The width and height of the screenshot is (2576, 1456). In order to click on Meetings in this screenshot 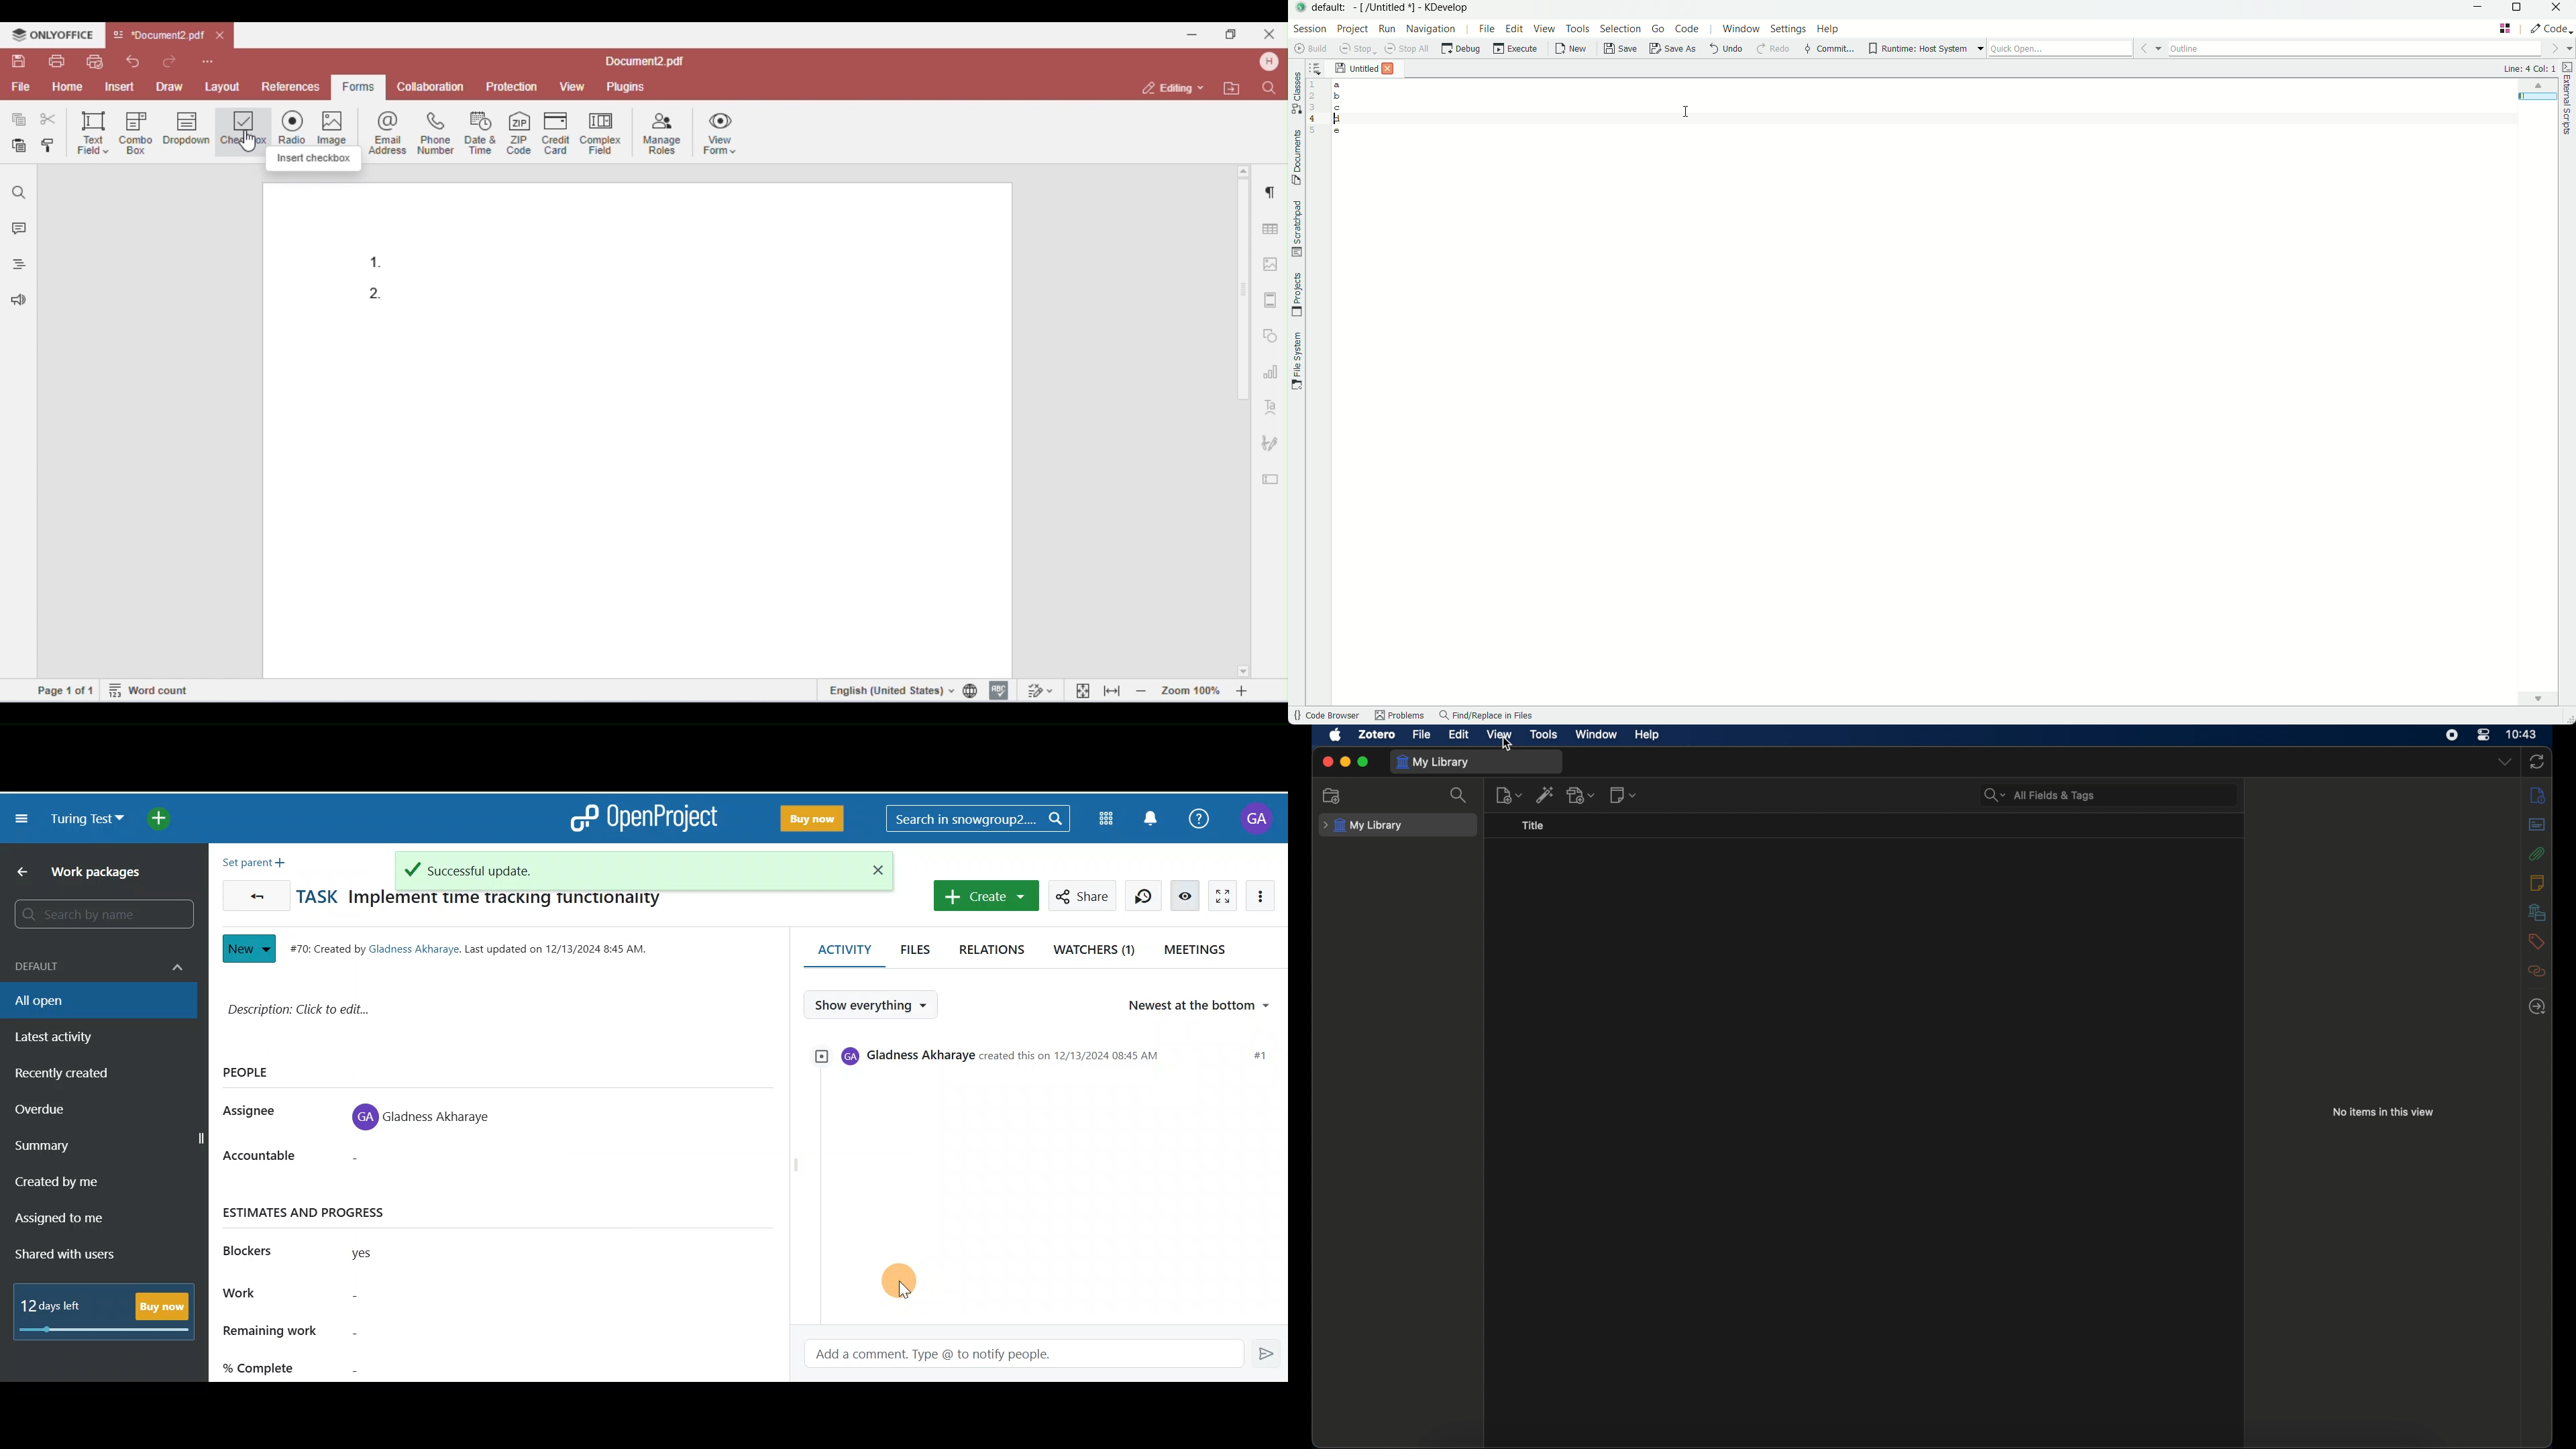, I will do `click(1199, 949)`.